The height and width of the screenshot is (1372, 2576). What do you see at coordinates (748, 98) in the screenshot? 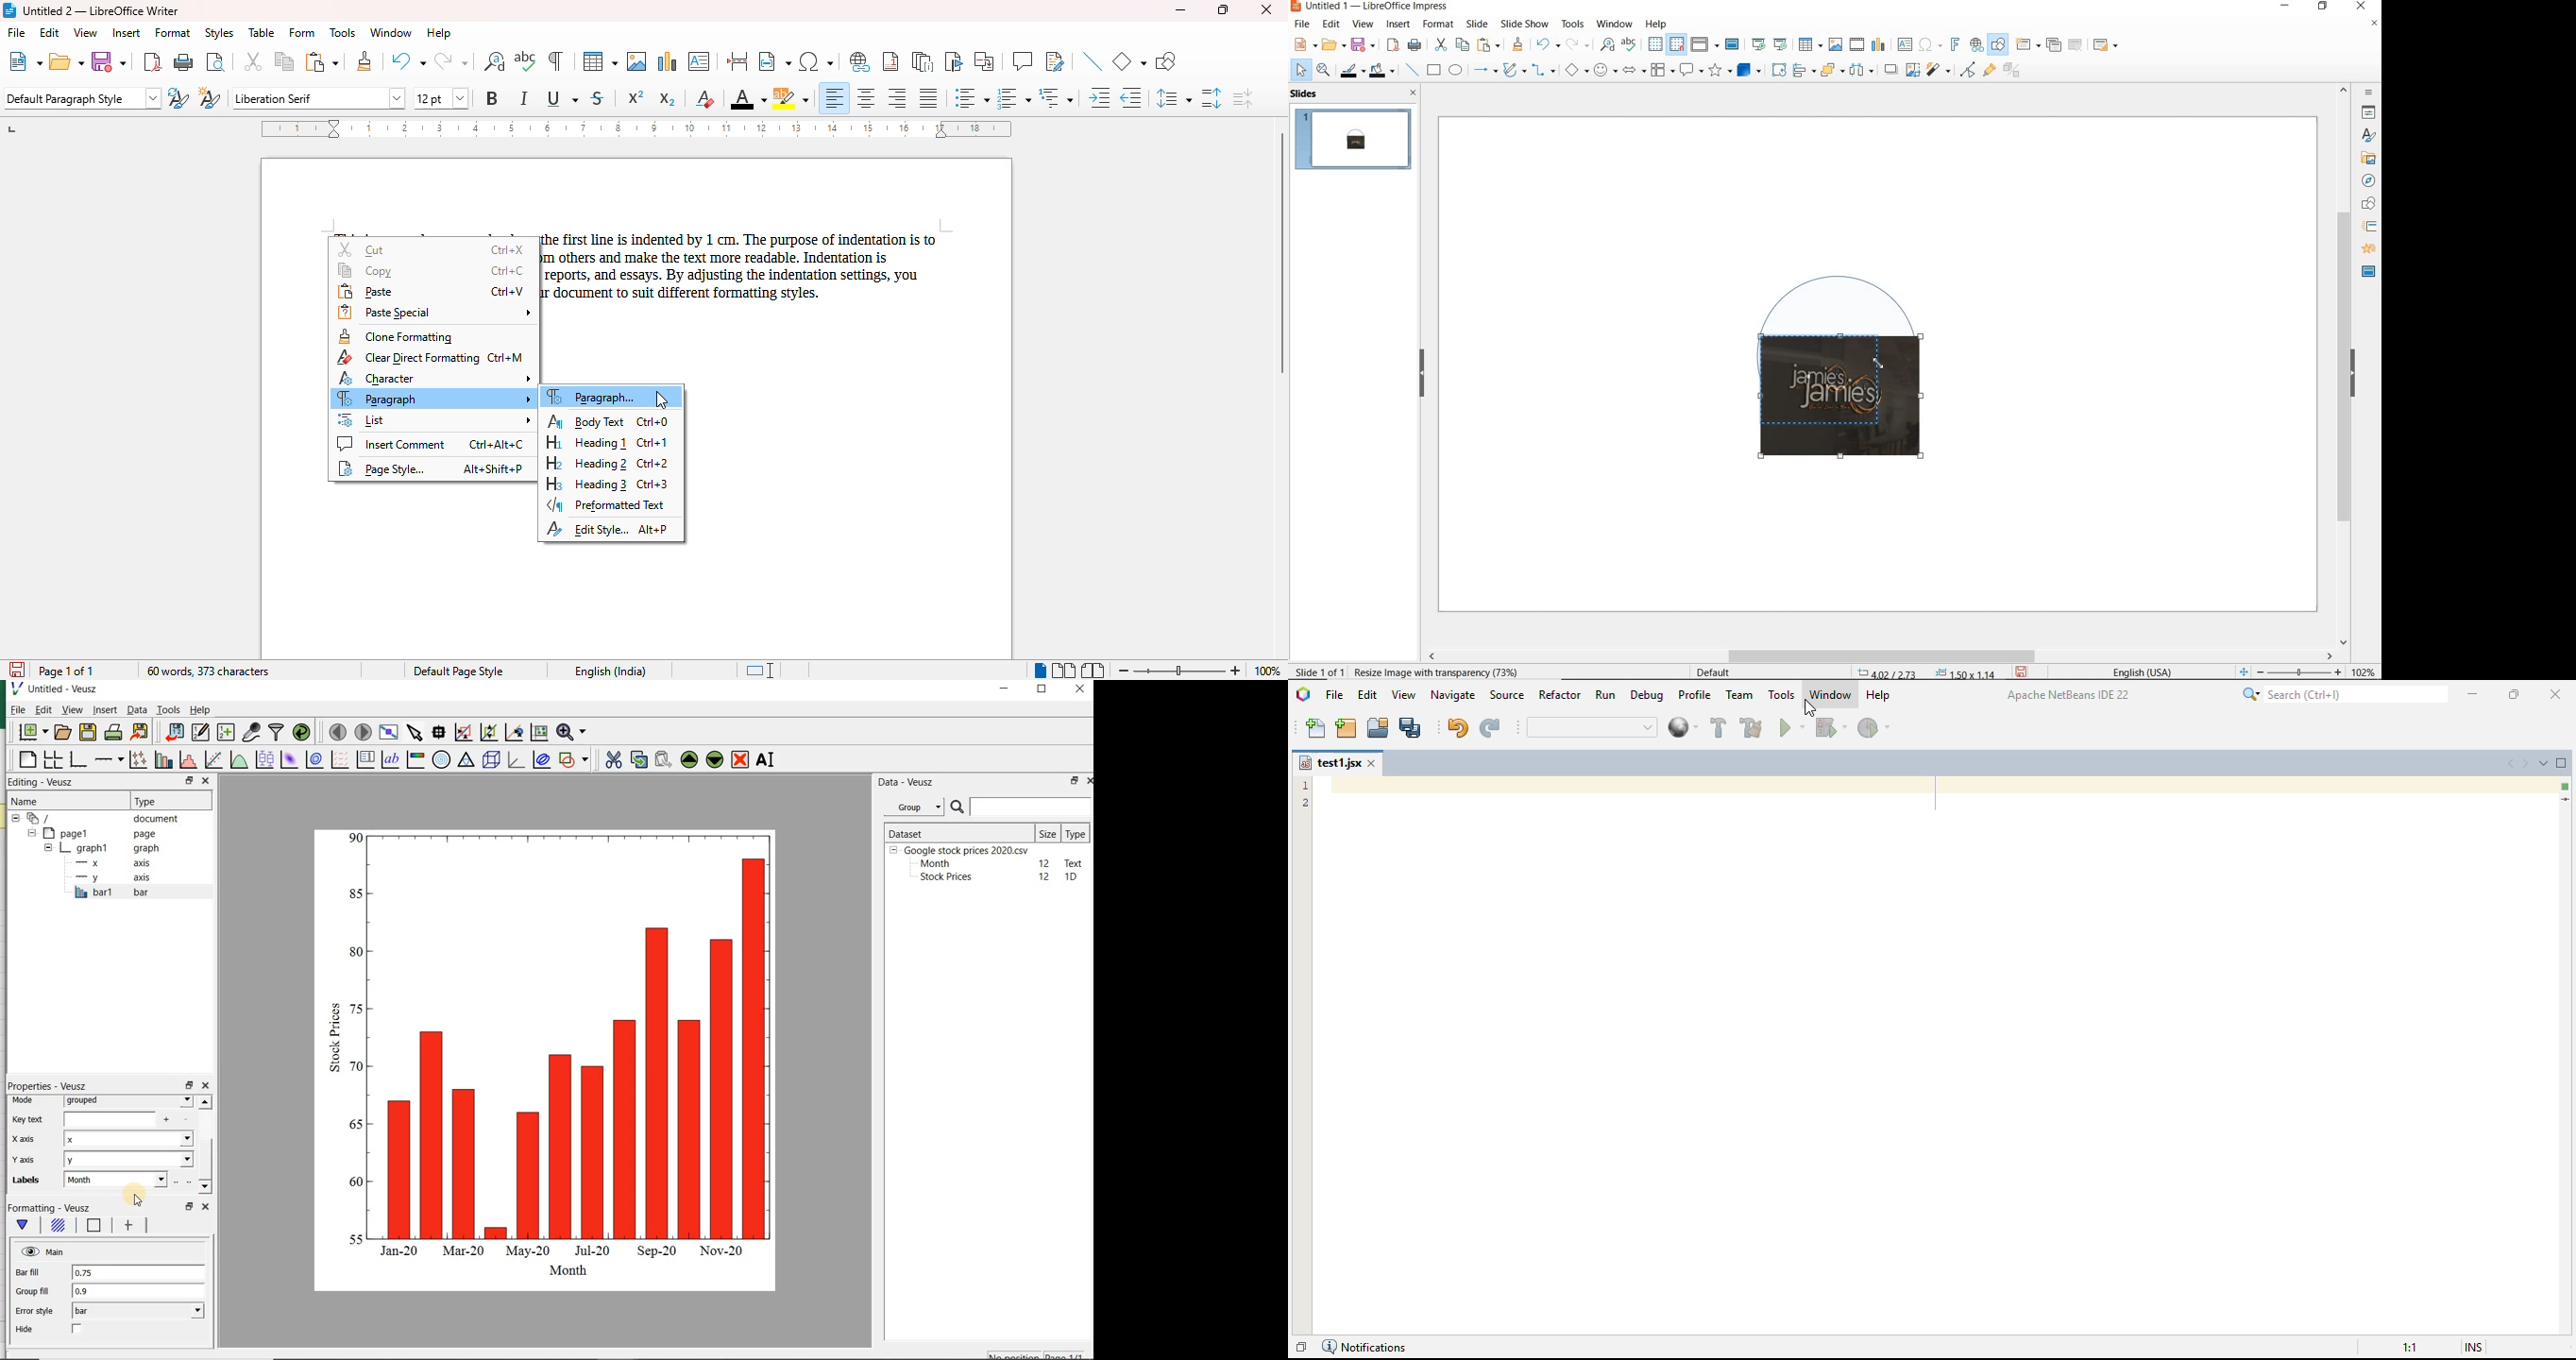
I see `font color` at bounding box center [748, 98].